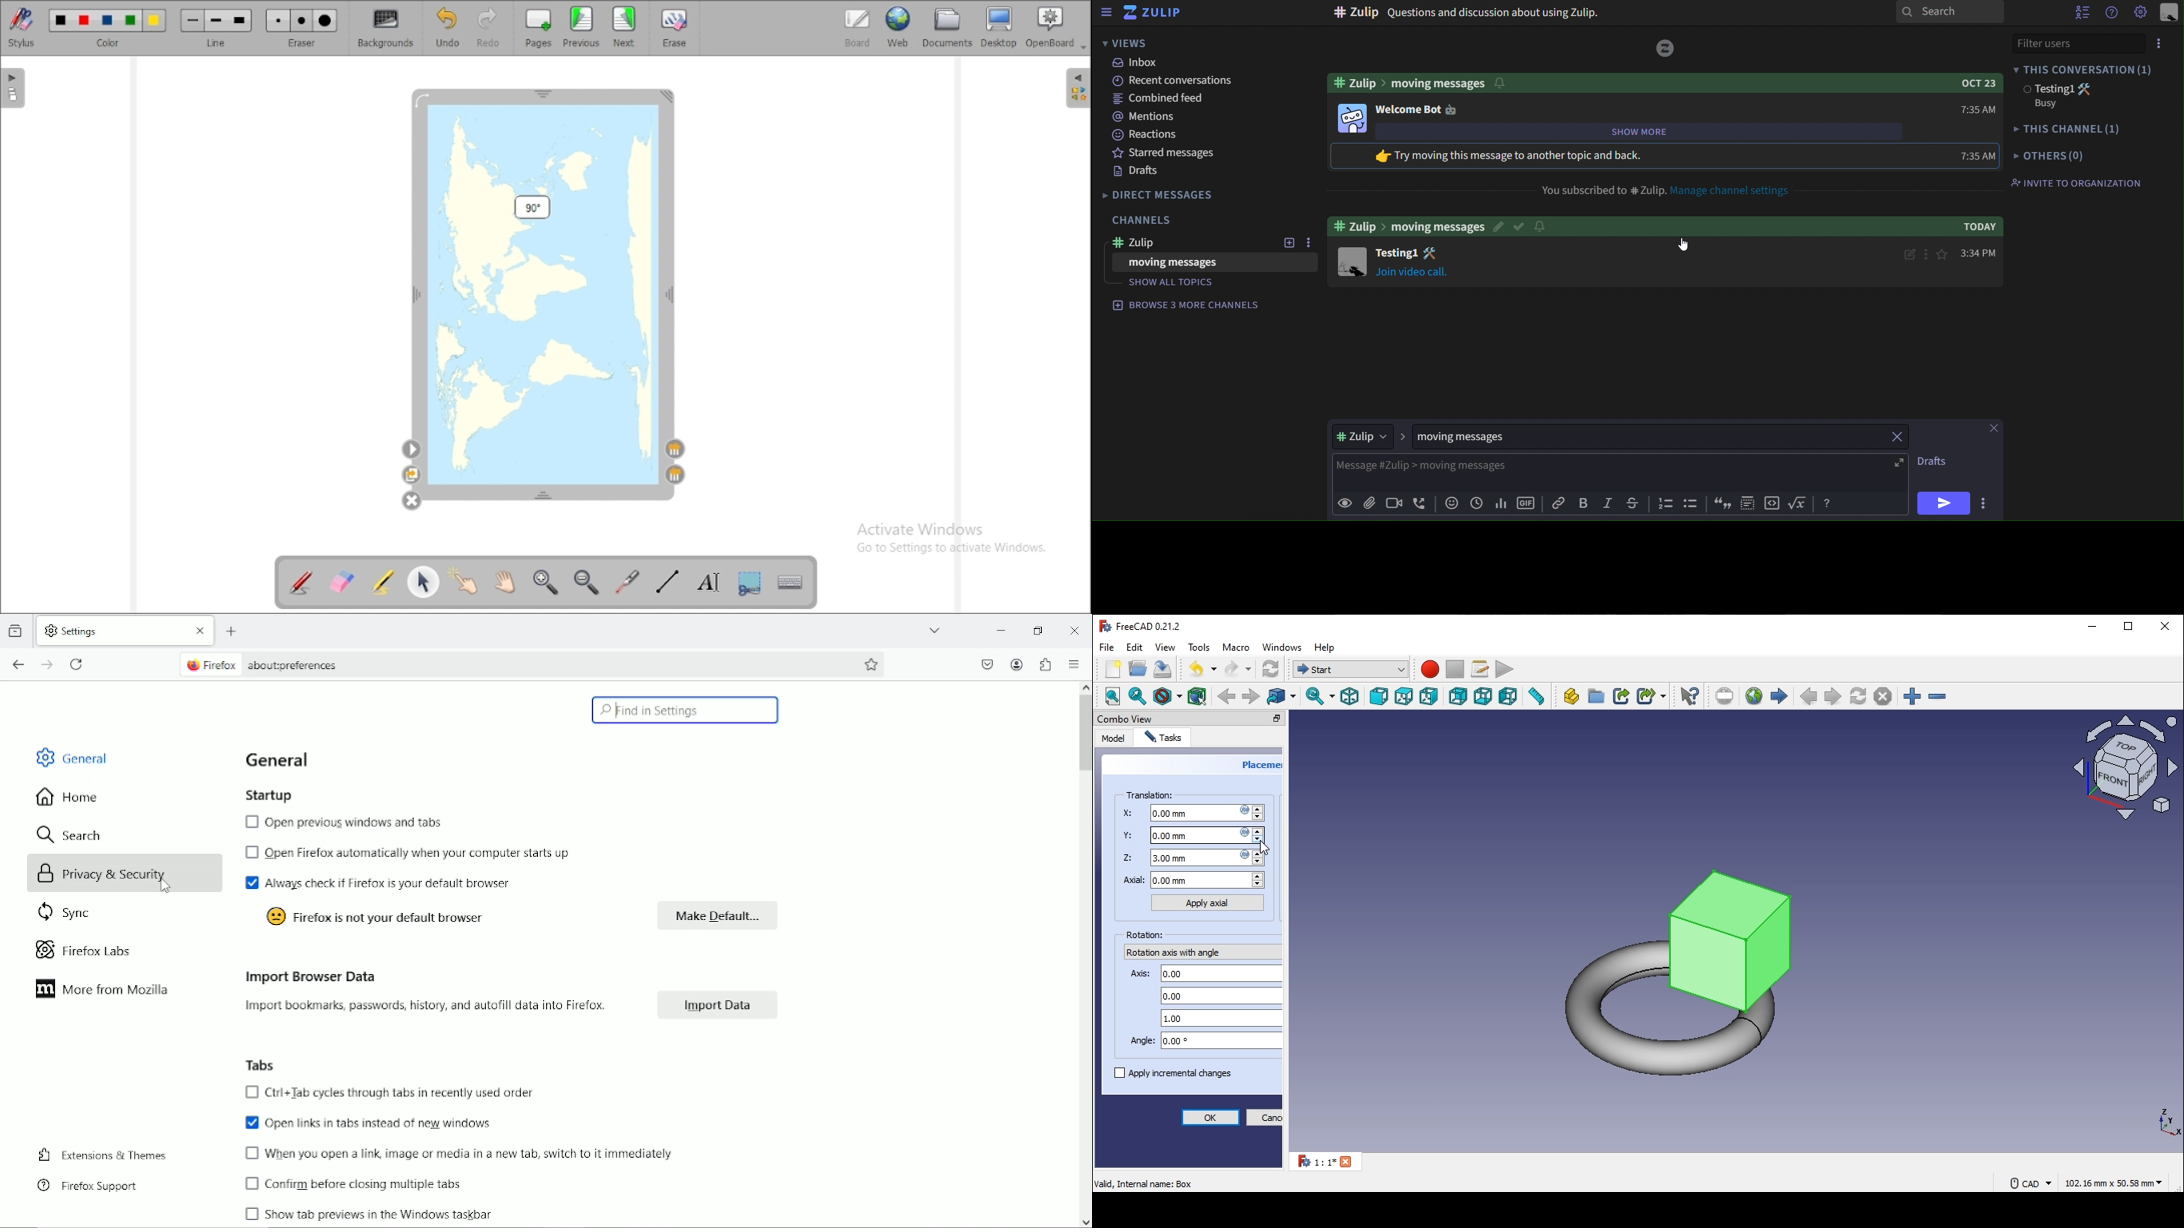  What do you see at coordinates (1198, 858) in the screenshot?
I see `Z` at bounding box center [1198, 858].